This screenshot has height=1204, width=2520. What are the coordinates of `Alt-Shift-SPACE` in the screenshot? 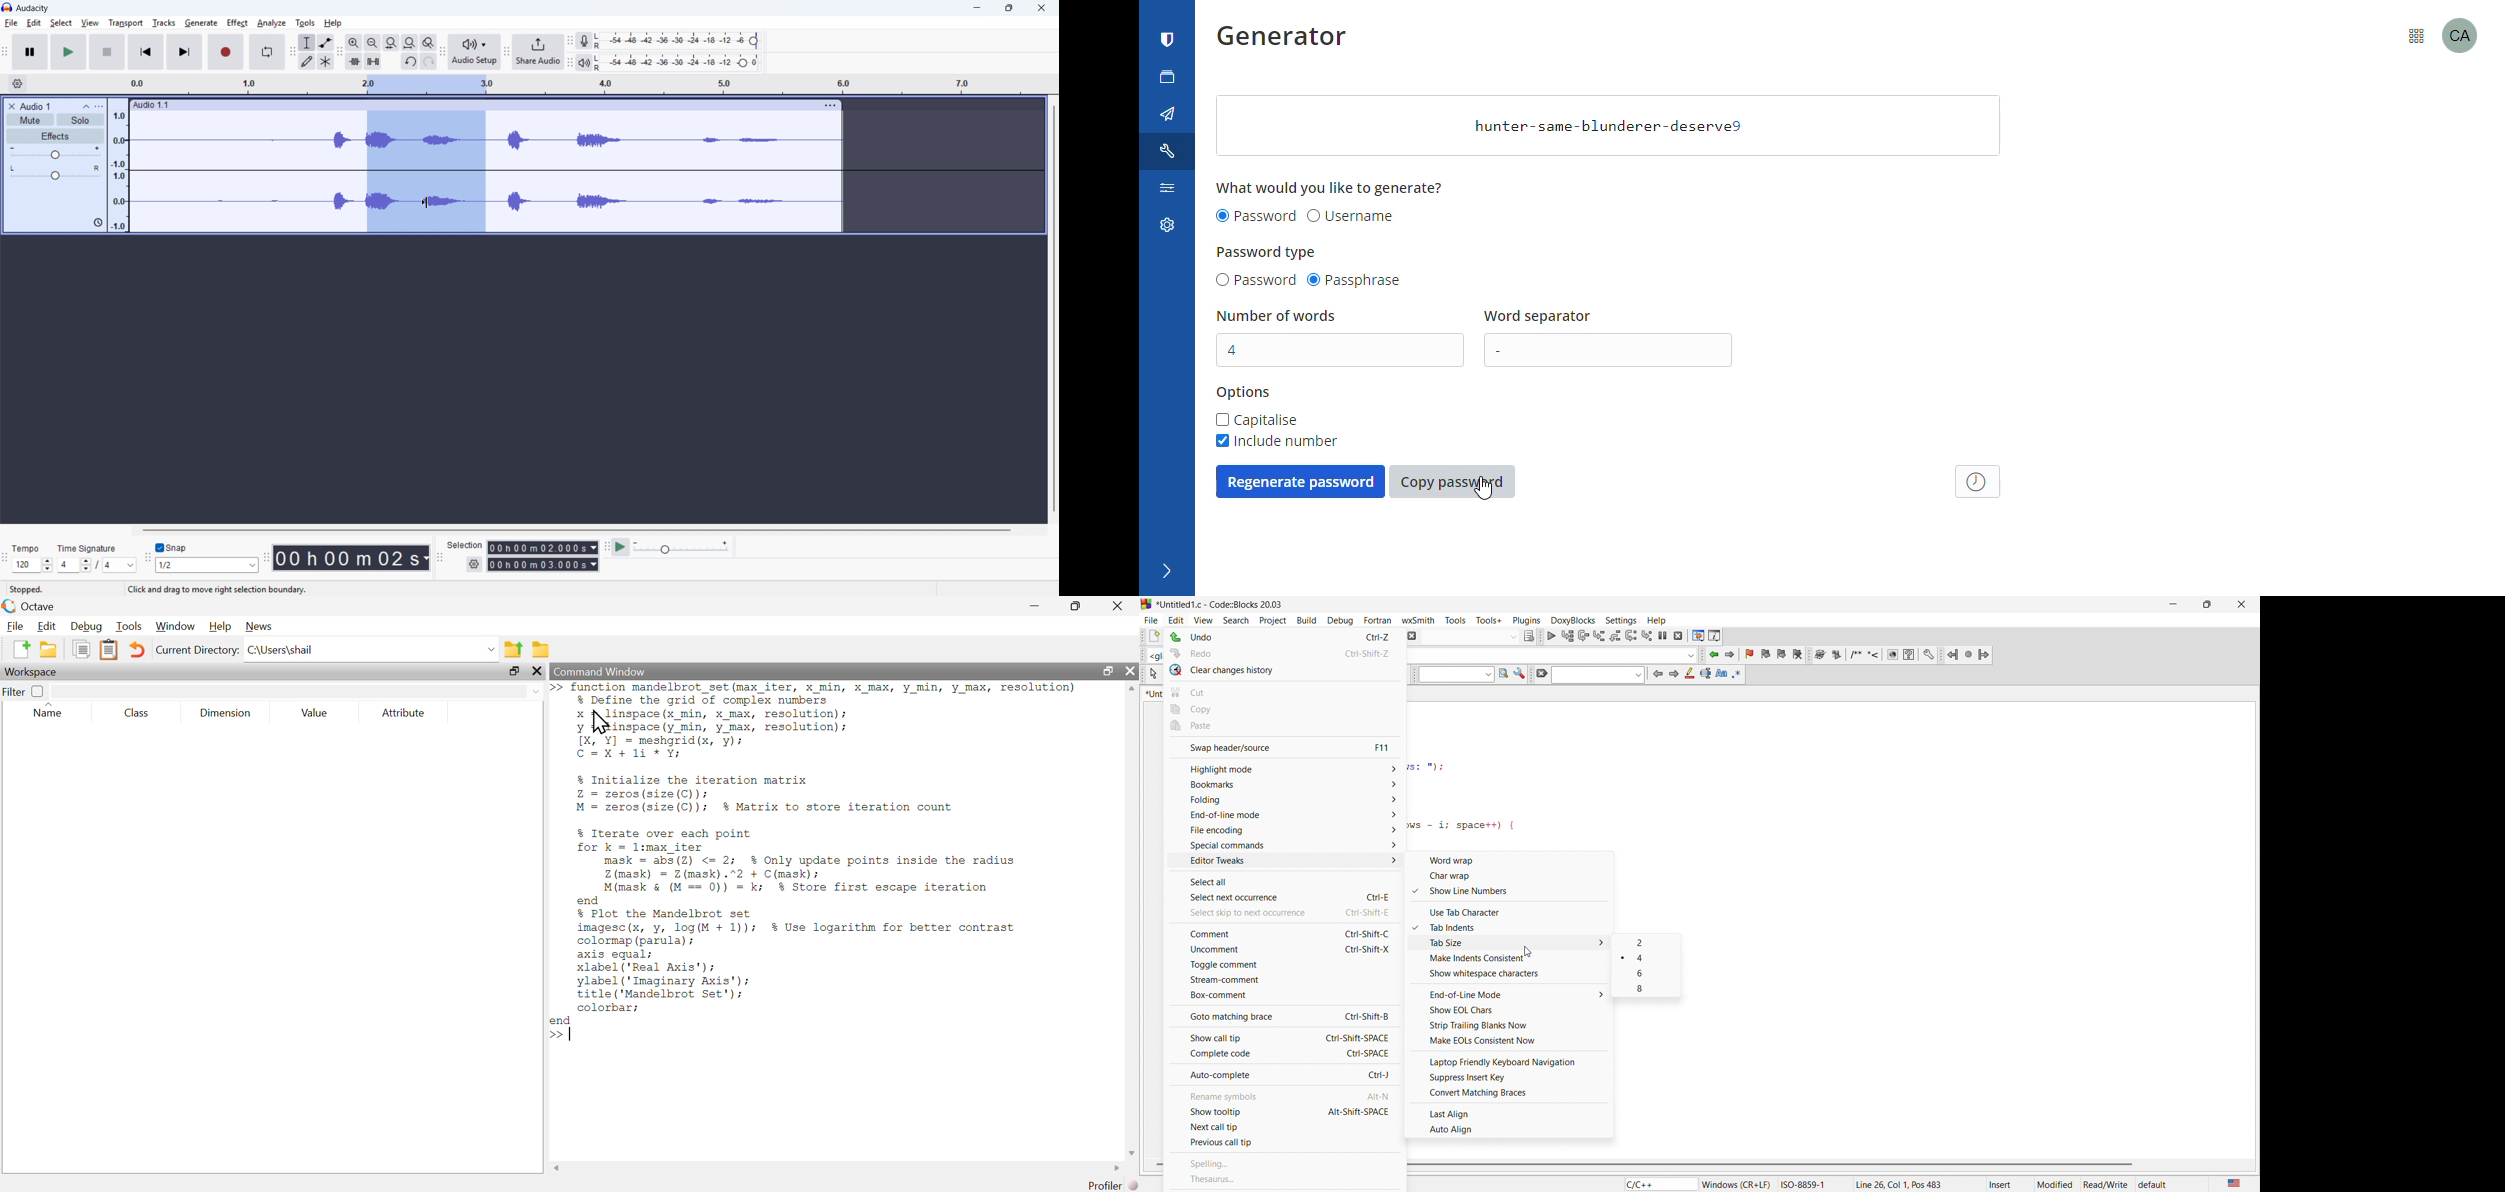 It's located at (1358, 1111).